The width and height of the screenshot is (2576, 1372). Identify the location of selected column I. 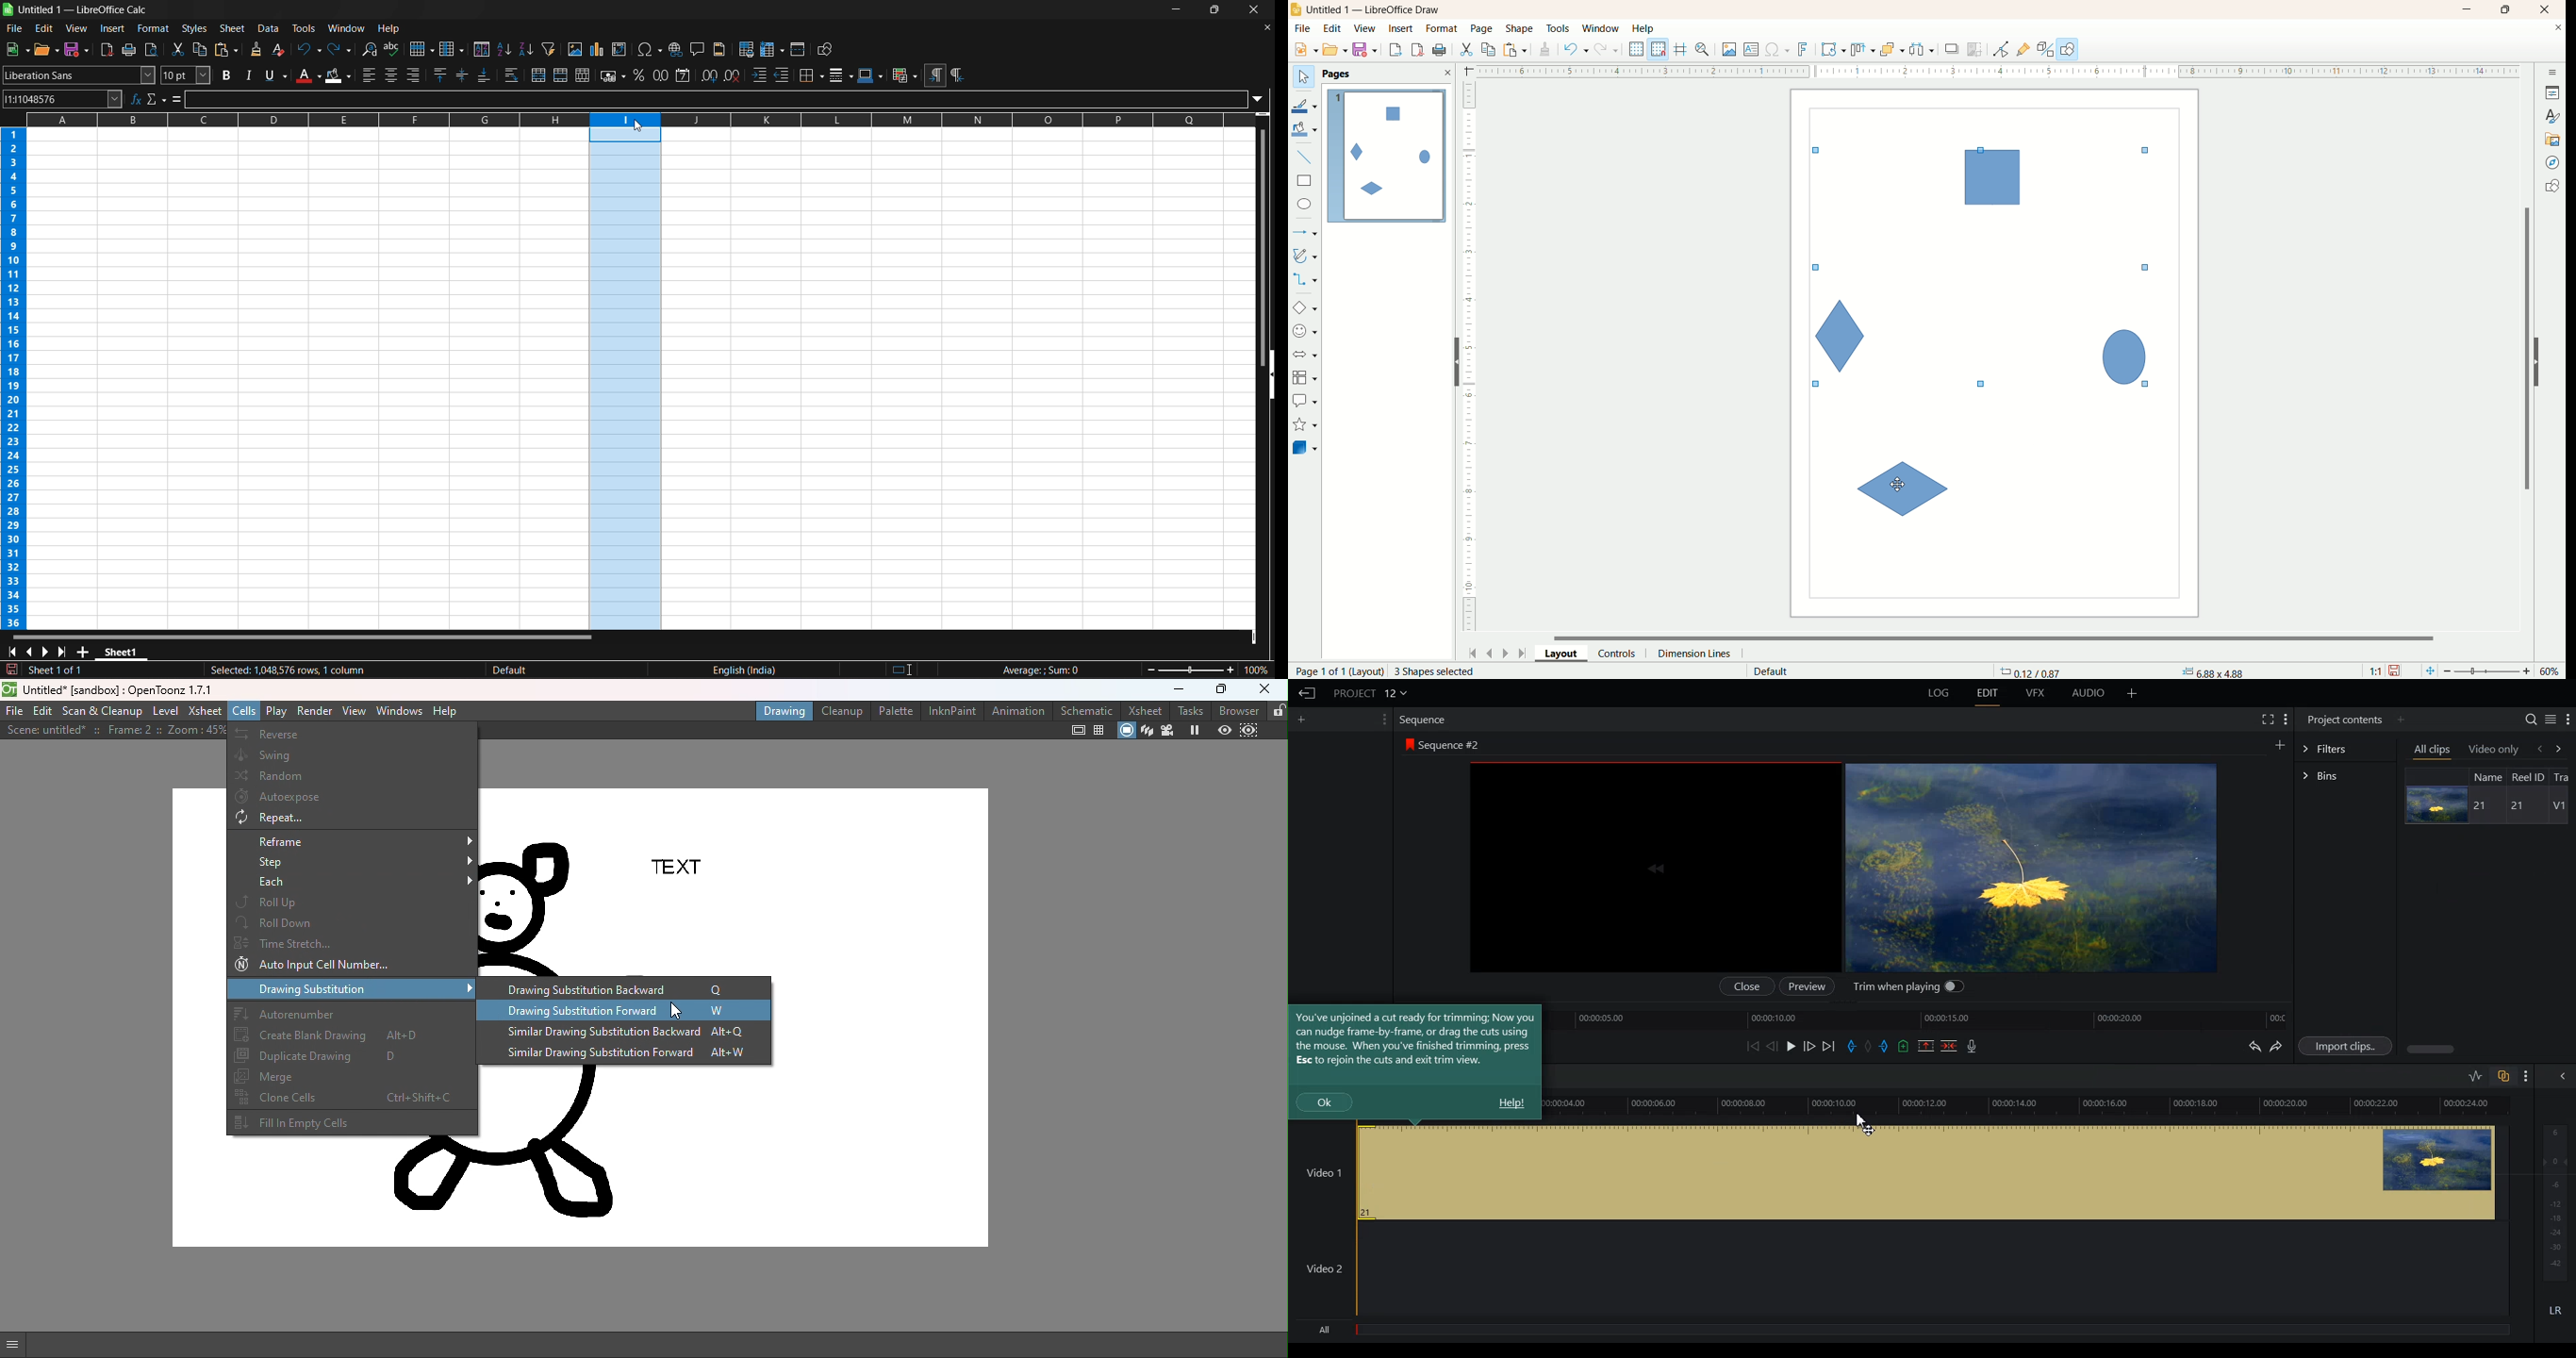
(627, 378).